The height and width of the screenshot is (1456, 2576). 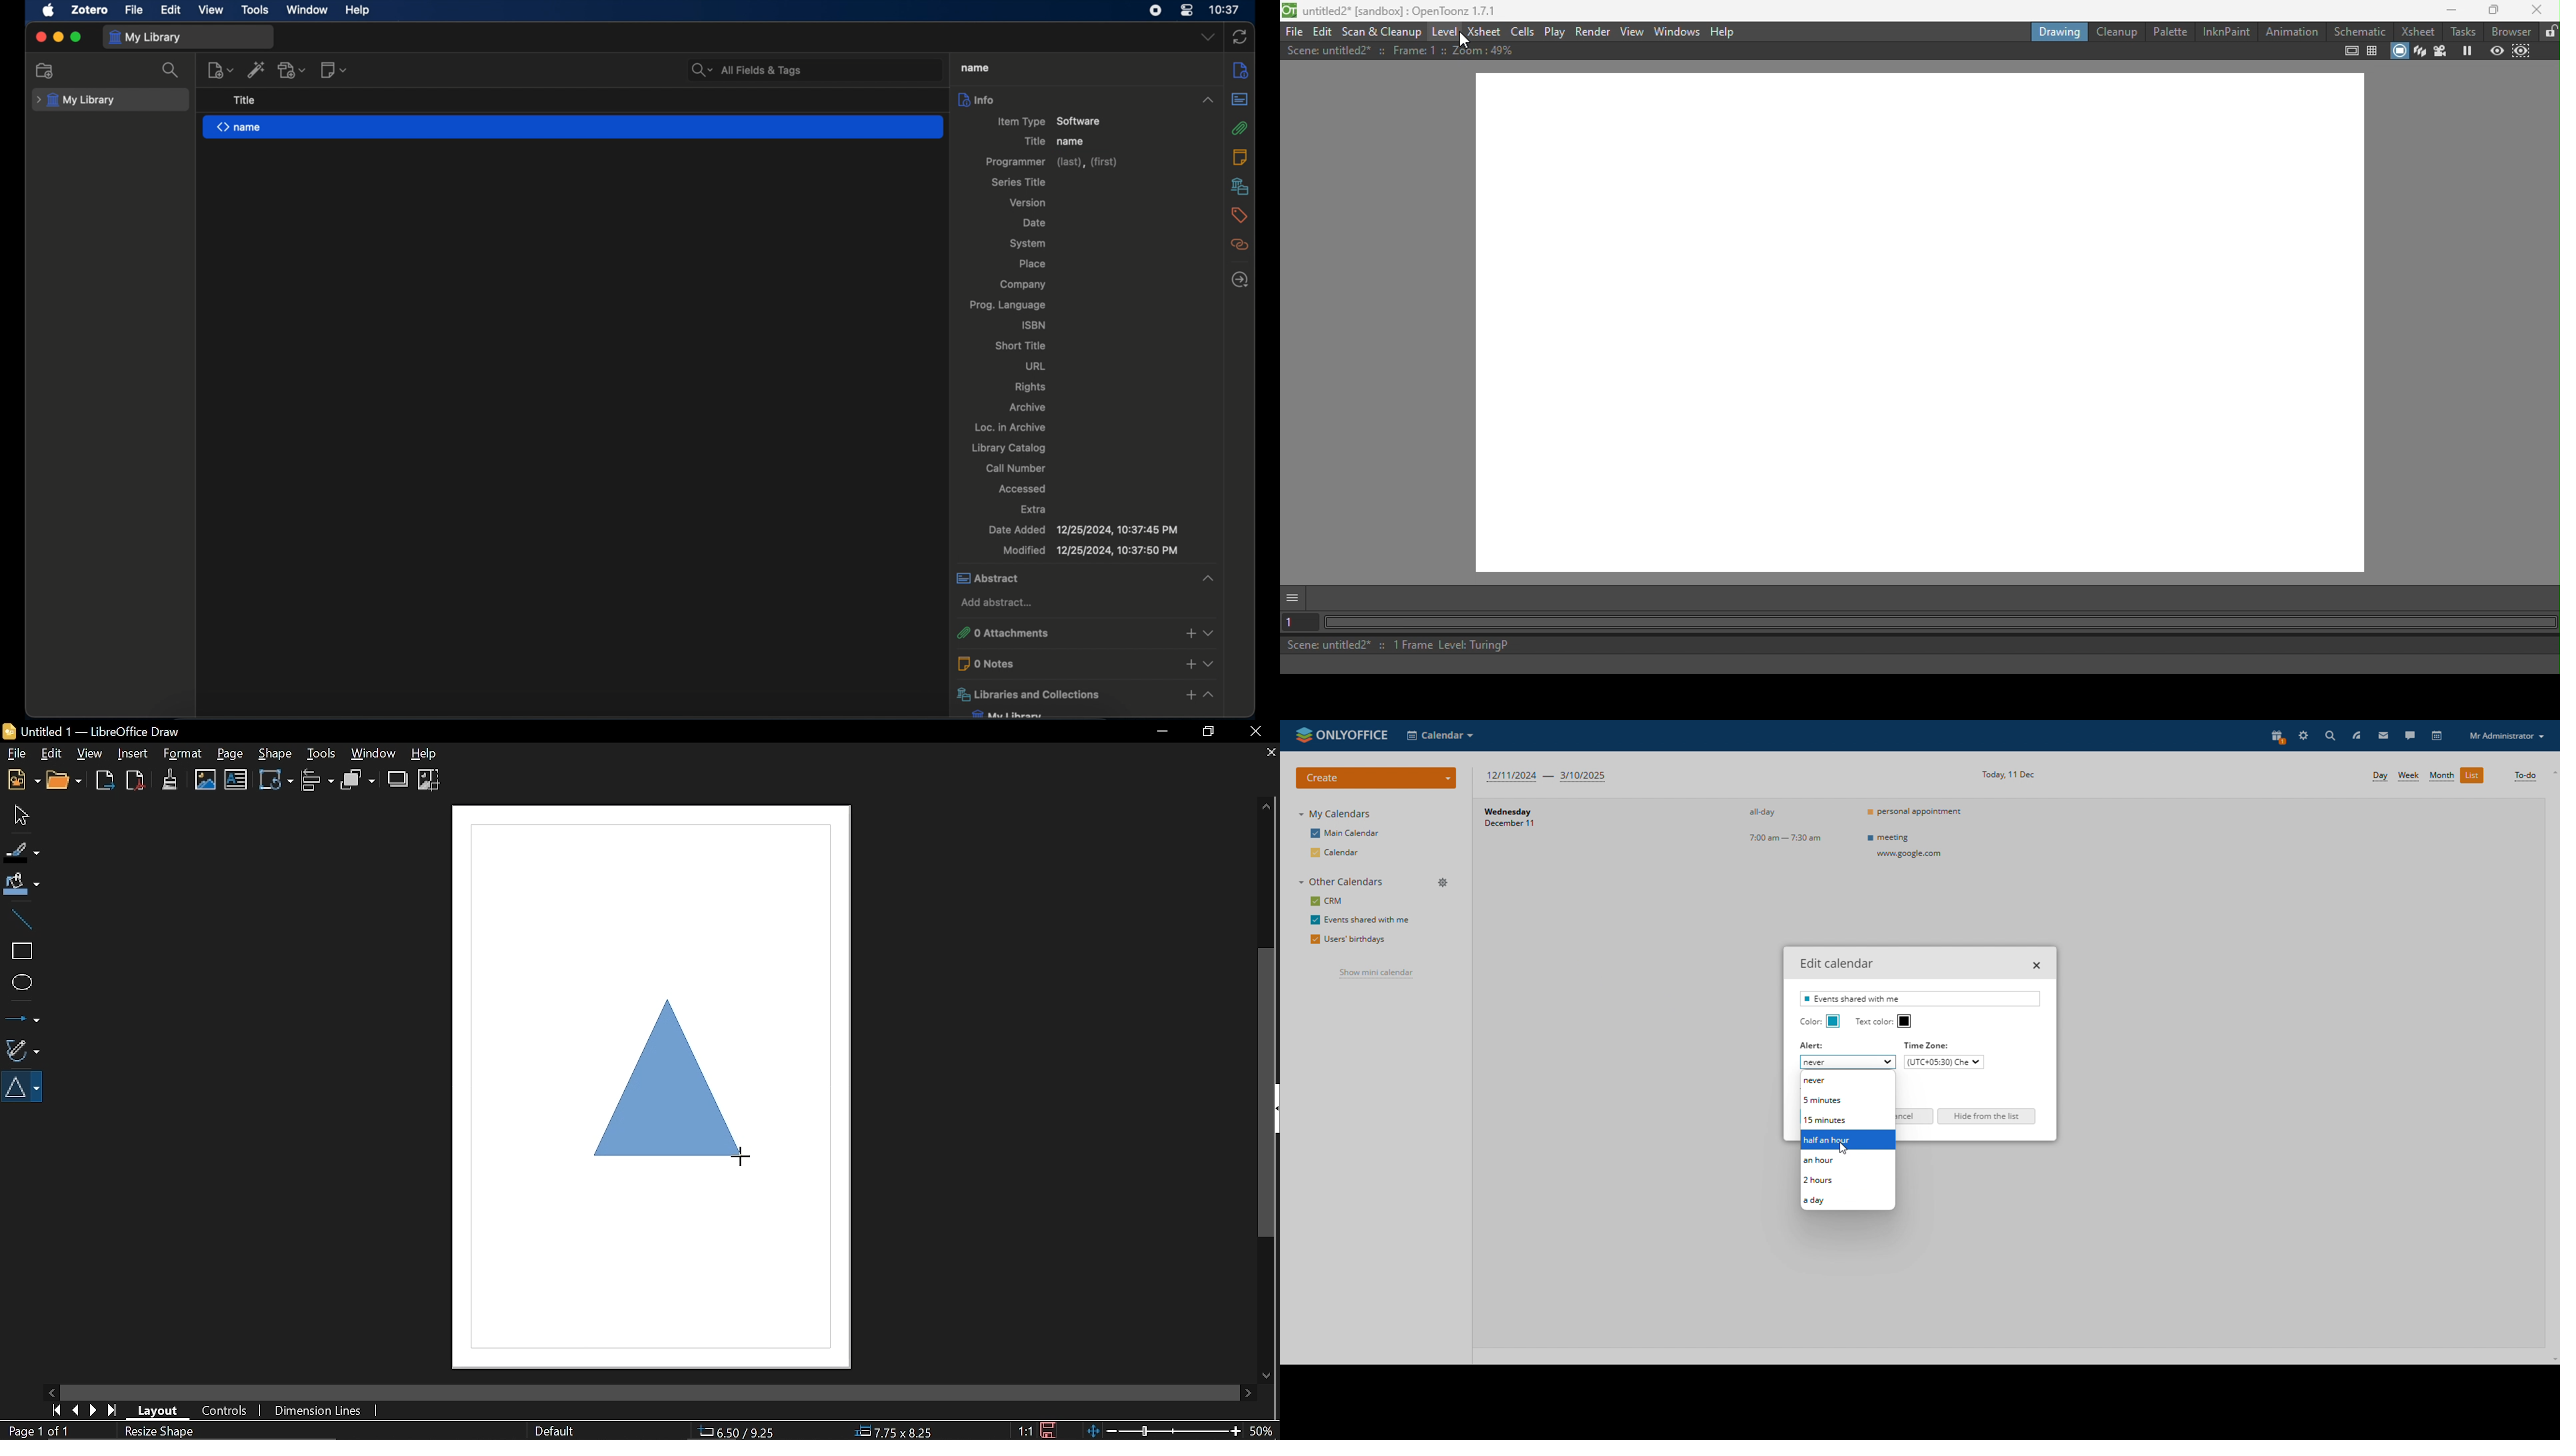 What do you see at coordinates (16, 753) in the screenshot?
I see `File` at bounding box center [16, 753].